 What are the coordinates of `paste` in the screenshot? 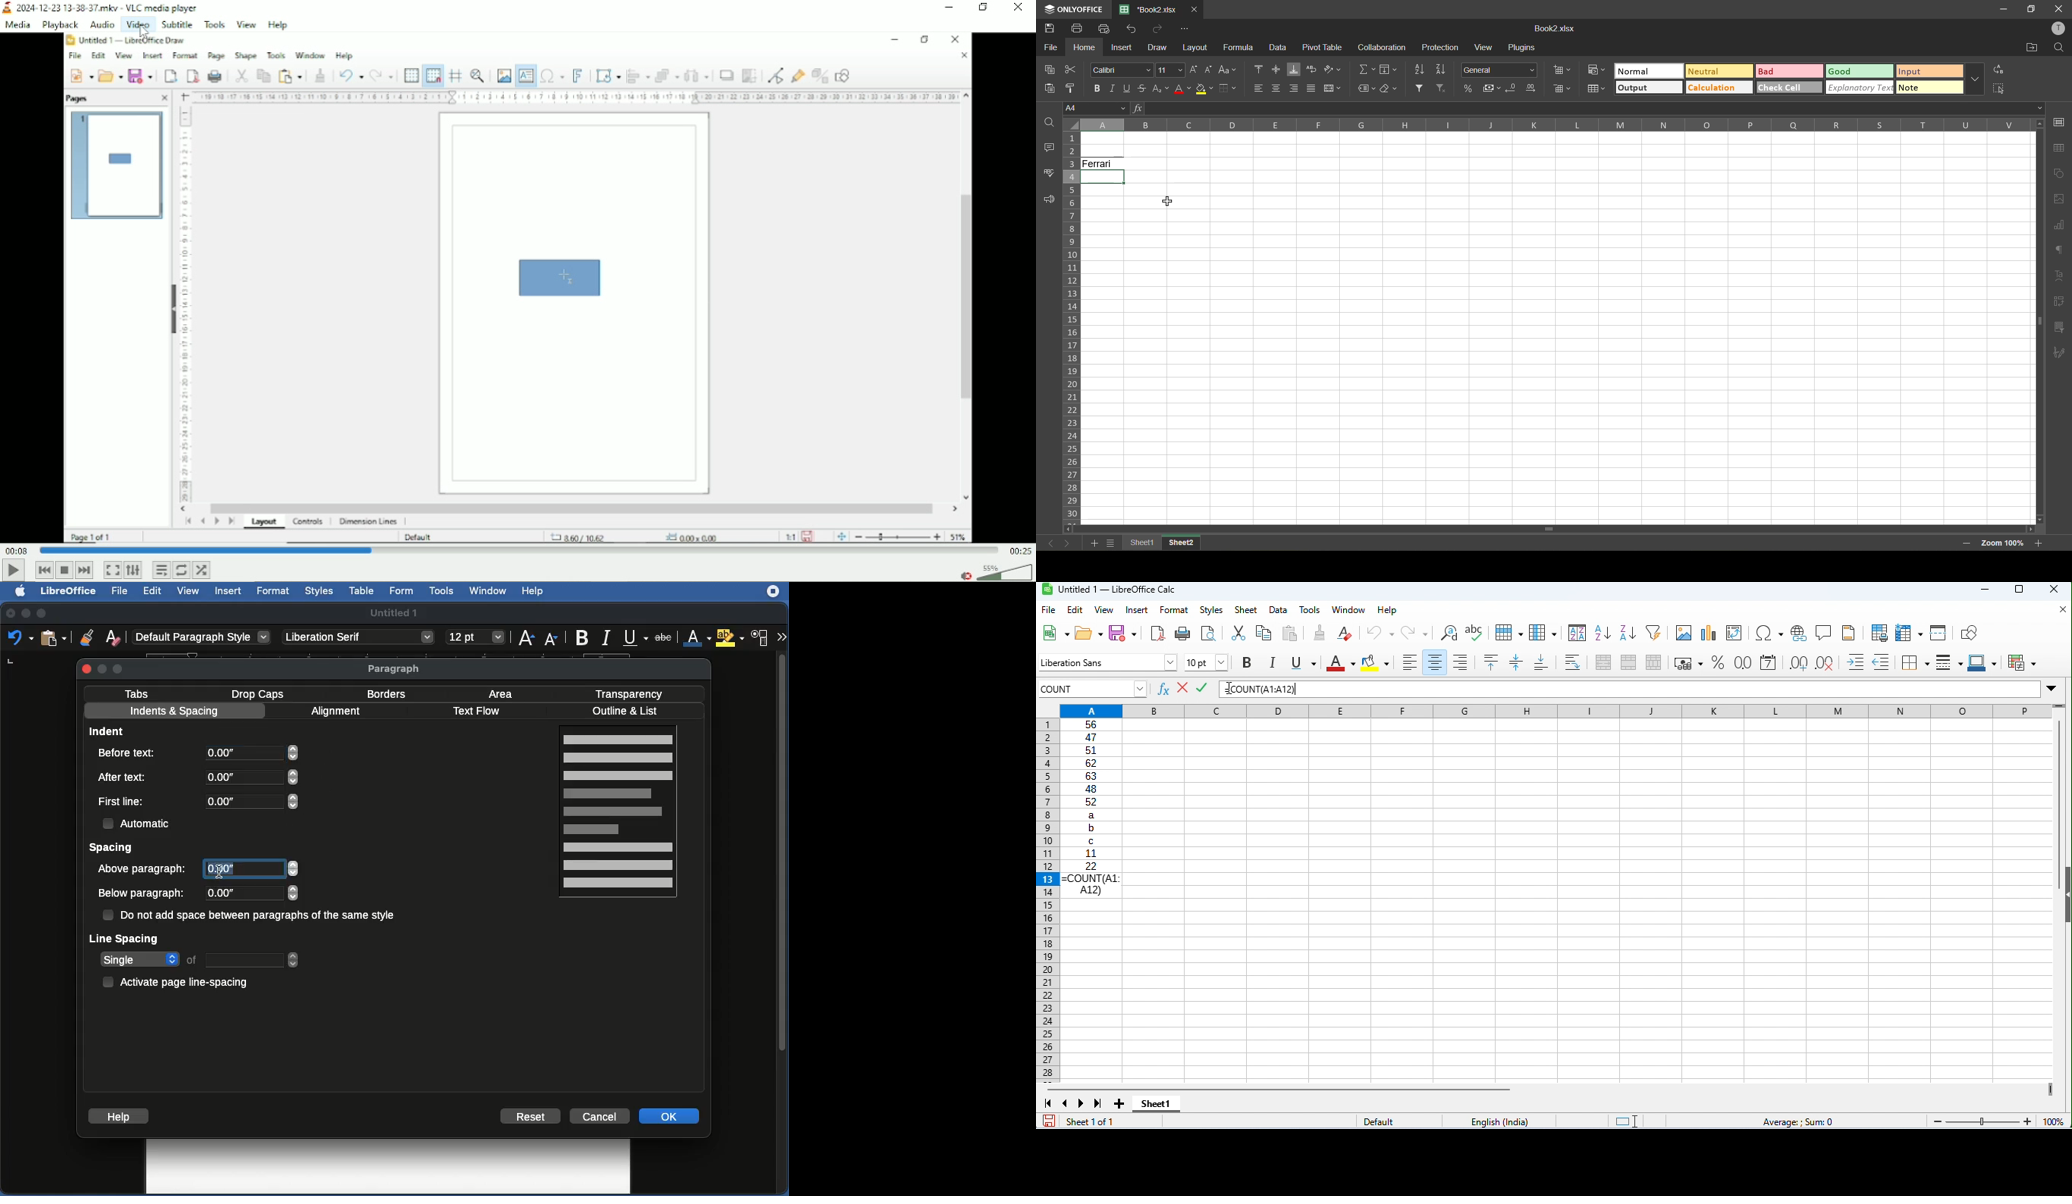 It's located at (1048, 88).